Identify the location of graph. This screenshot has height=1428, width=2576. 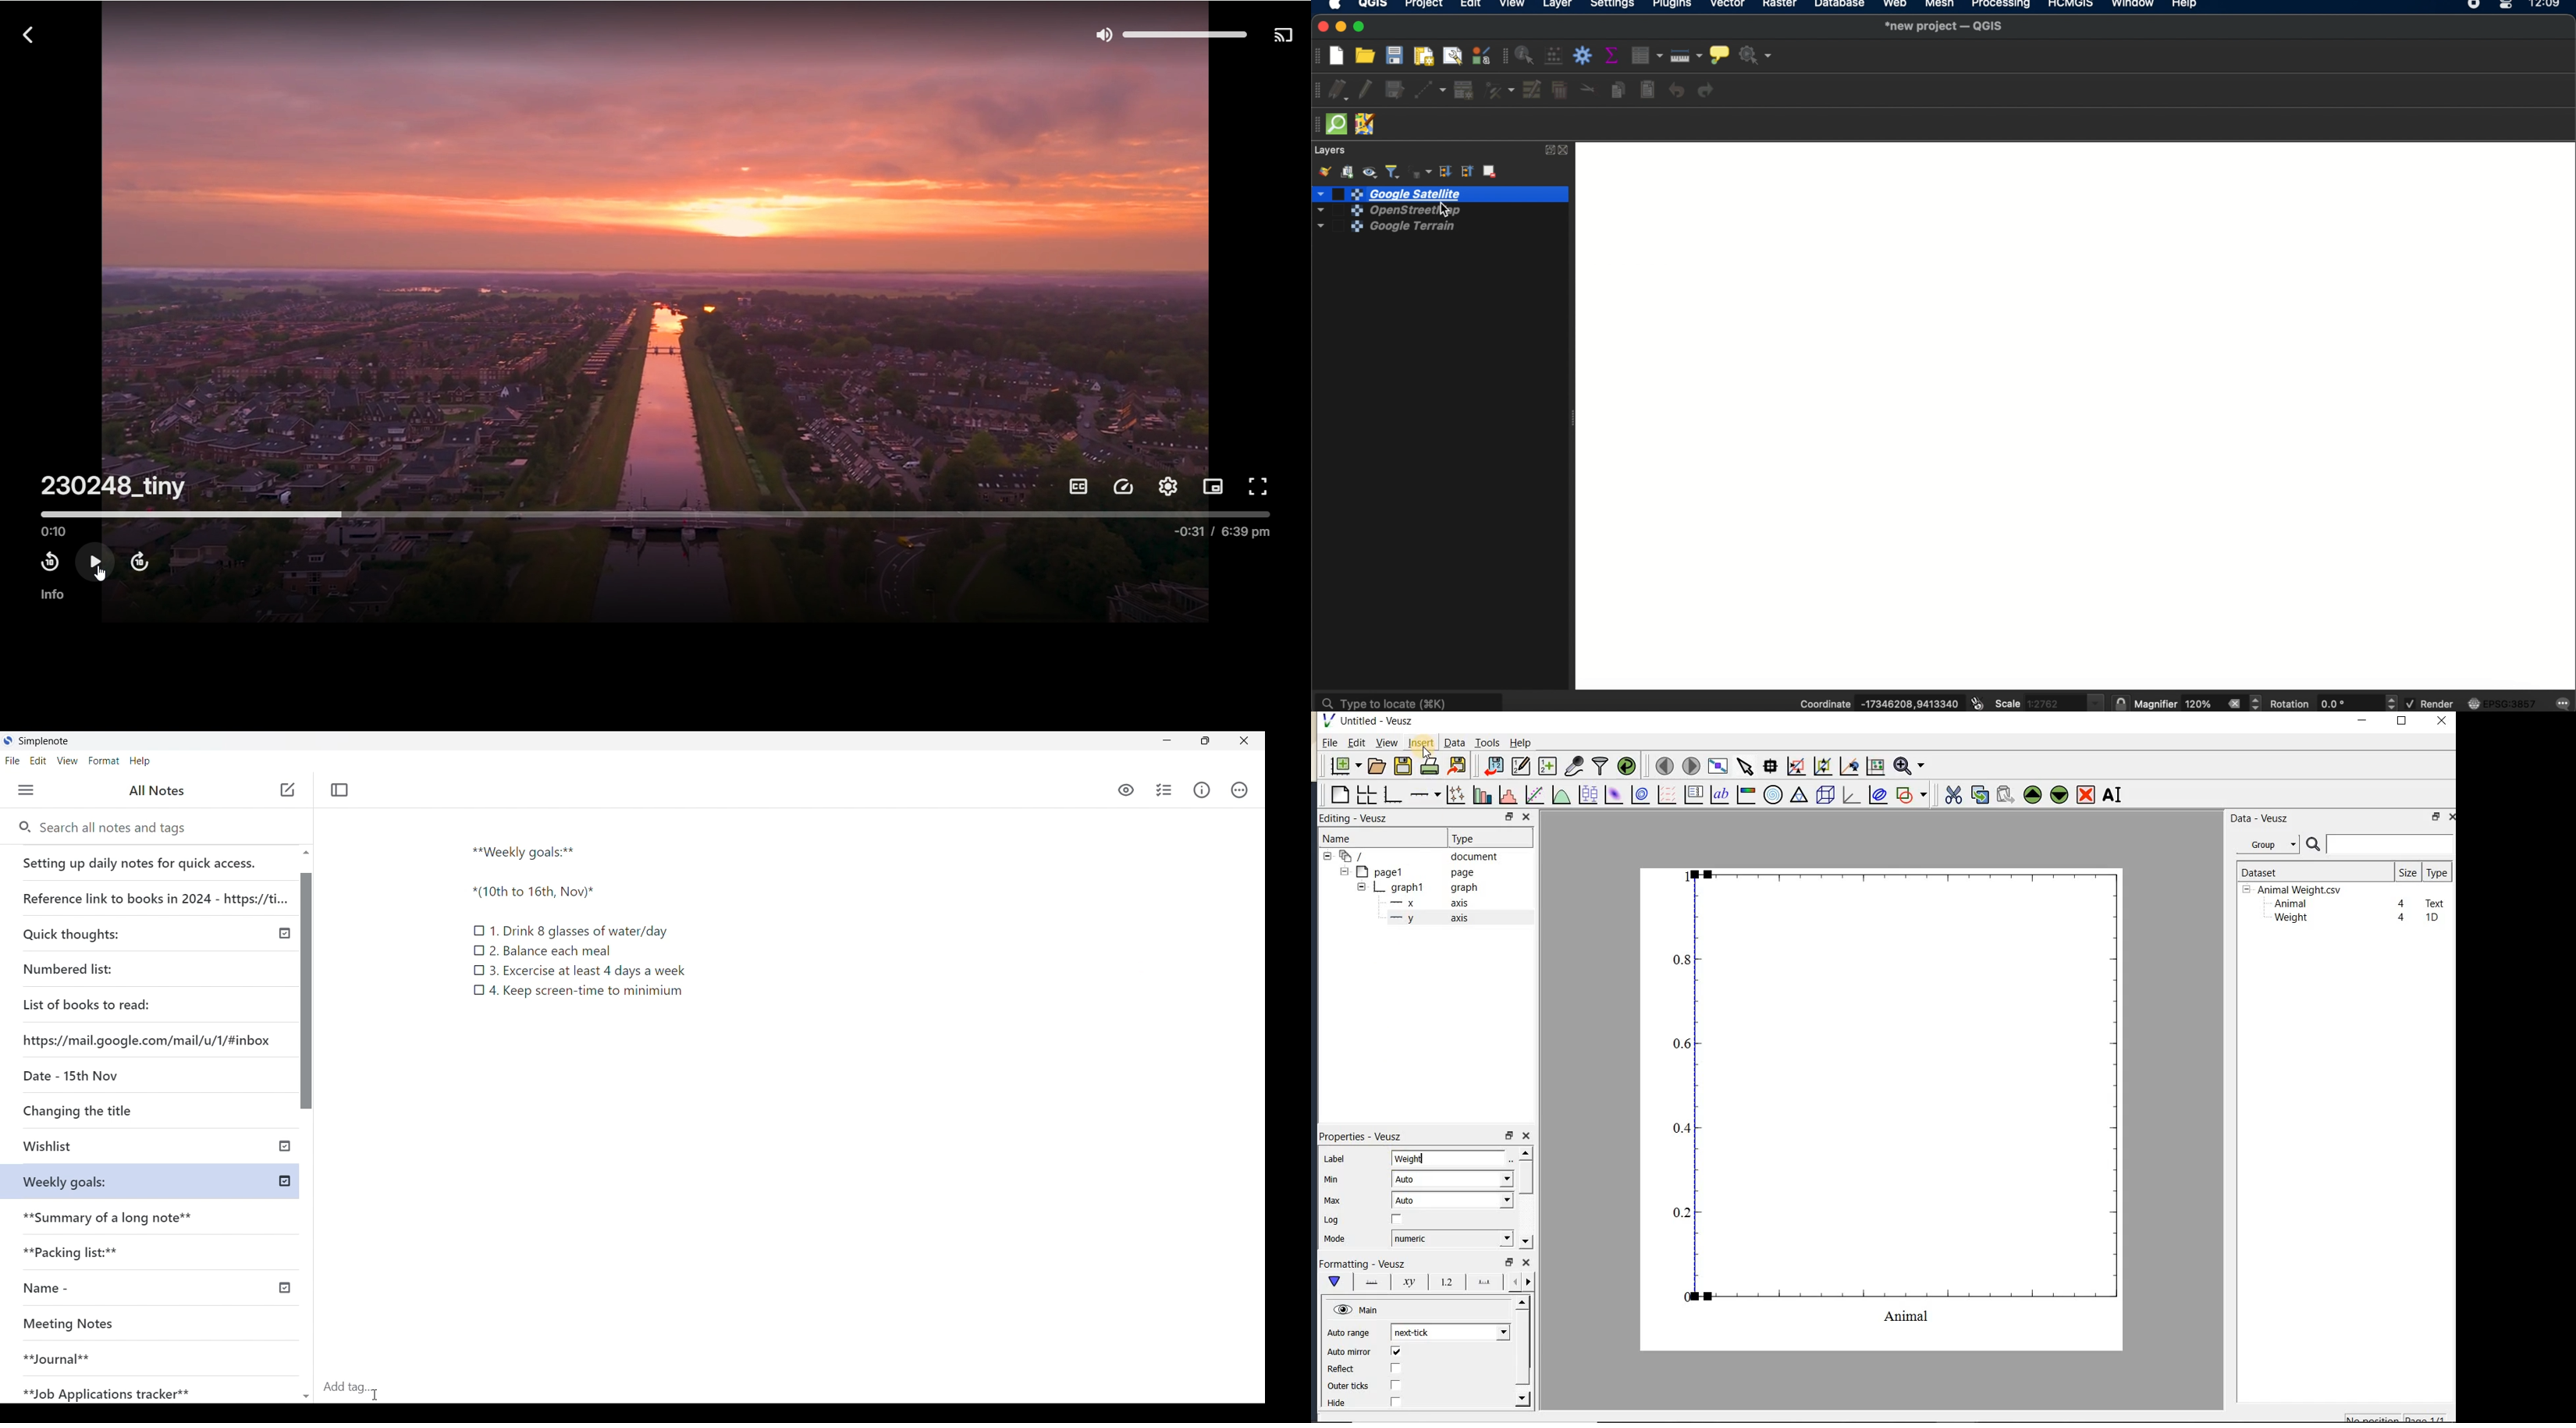
(1899, 1096).